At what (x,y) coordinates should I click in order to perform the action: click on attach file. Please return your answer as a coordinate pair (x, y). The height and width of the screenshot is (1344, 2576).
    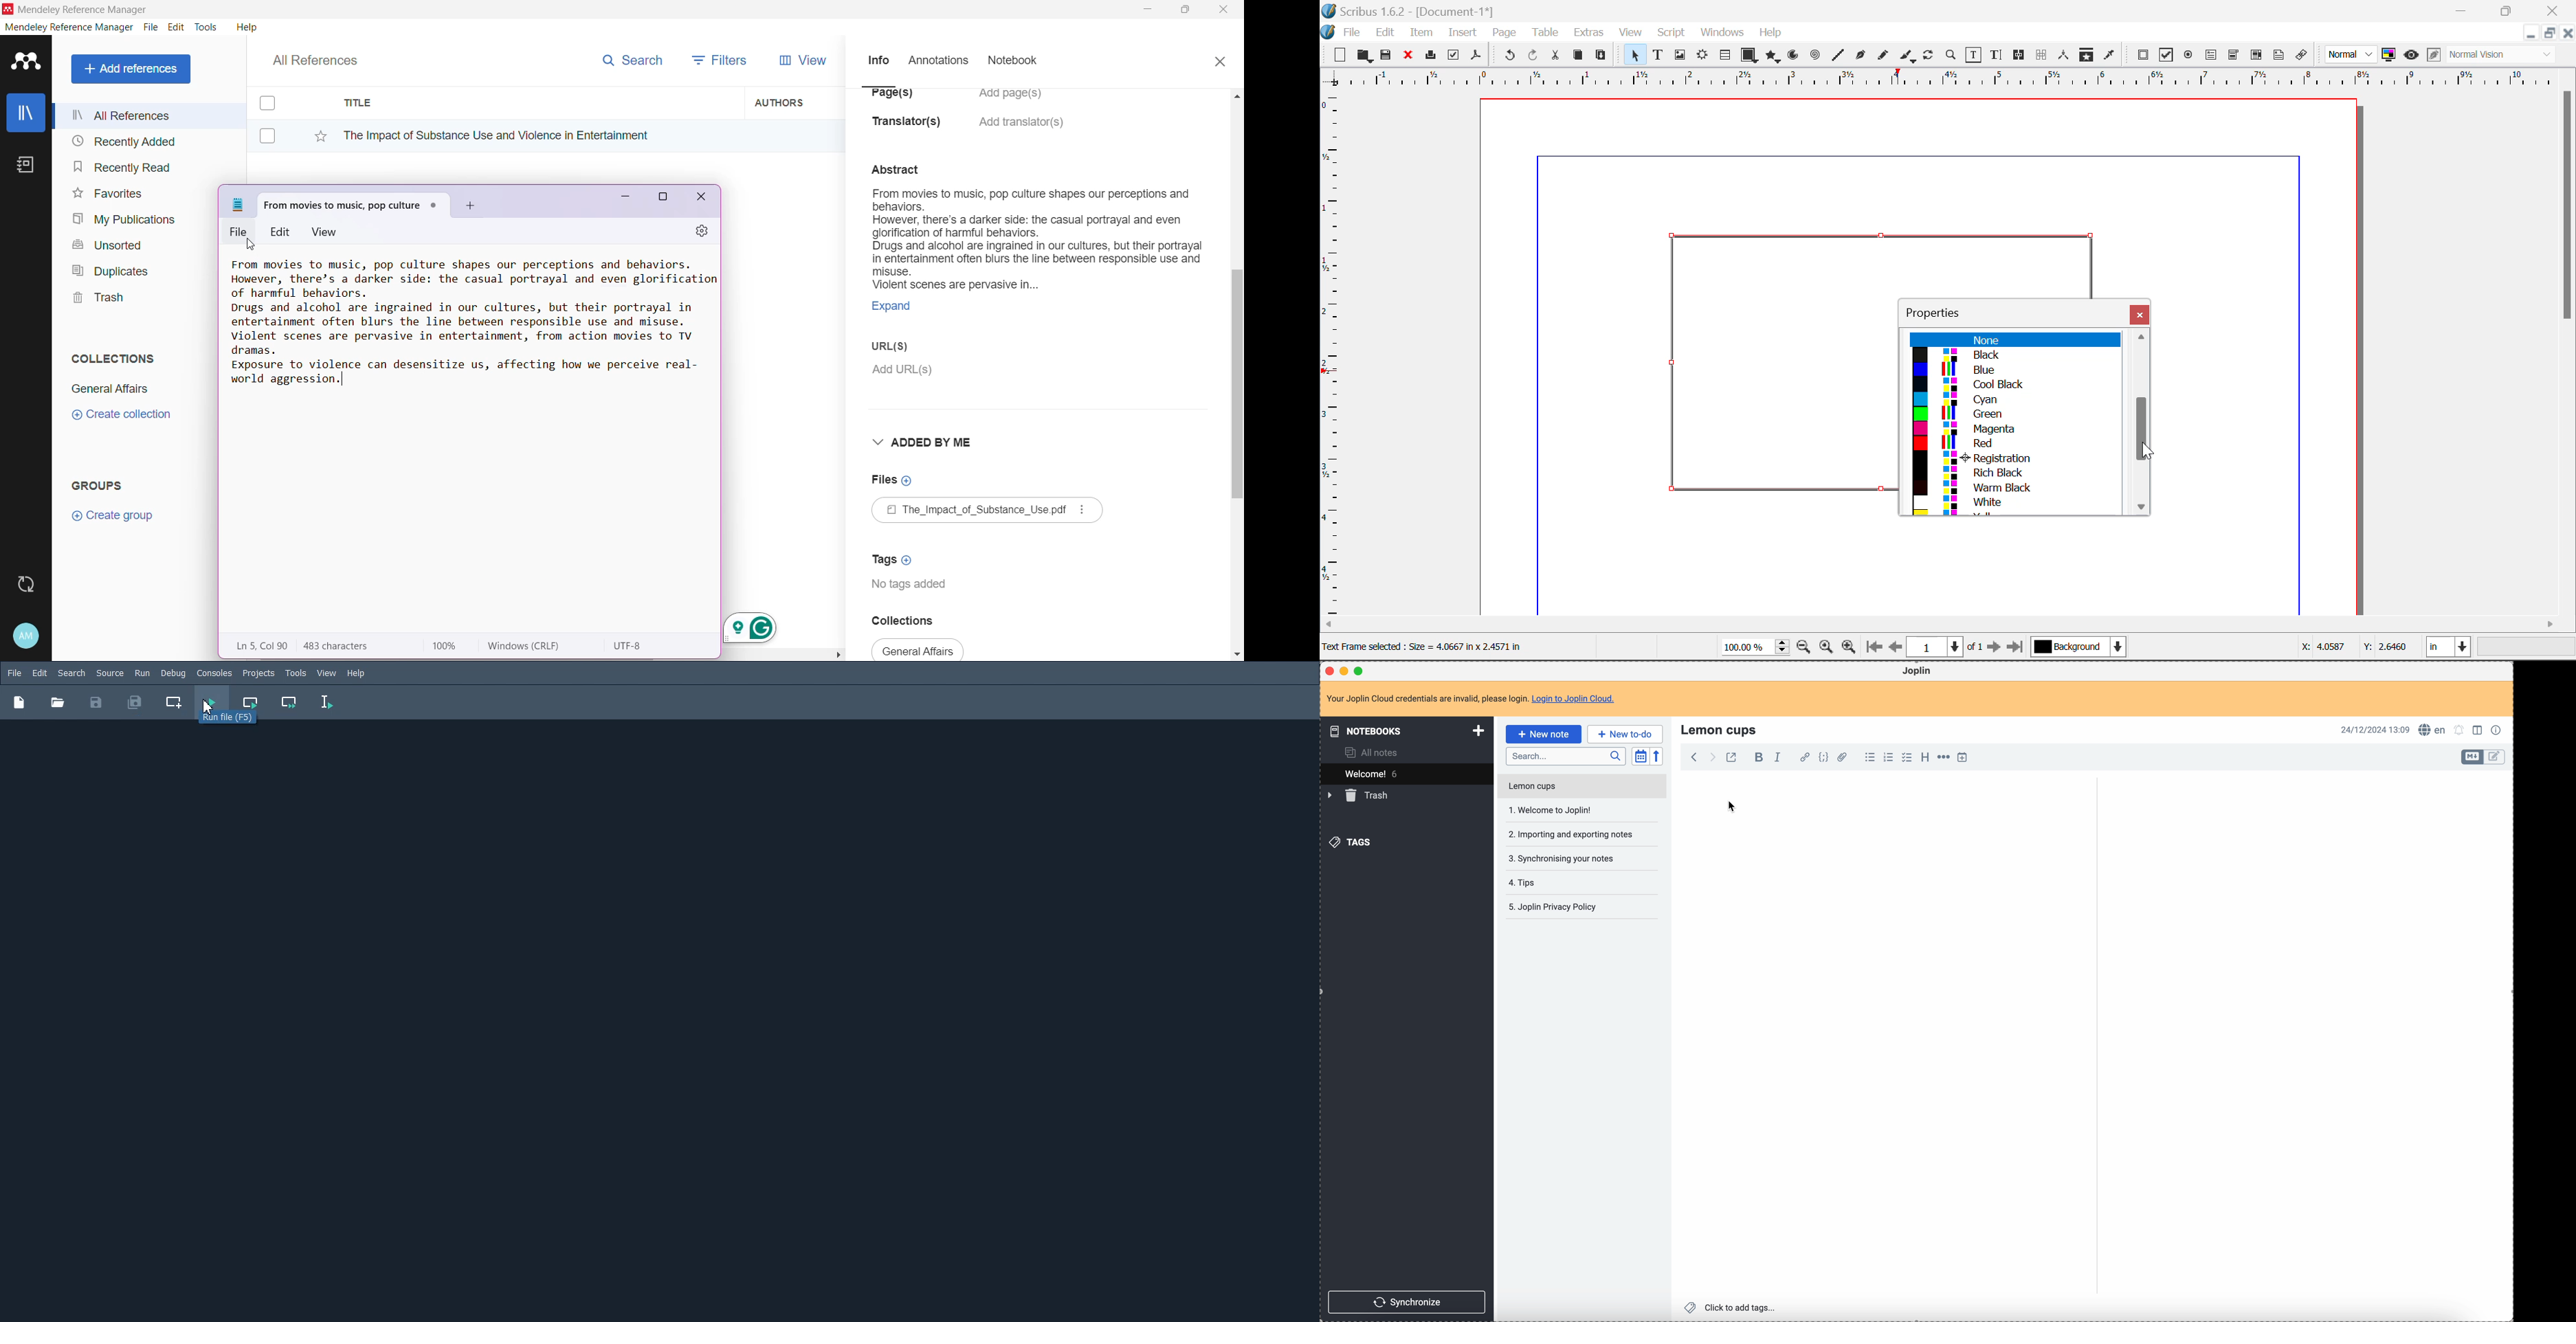
    Looking at the image, I should click on (1841, 758).